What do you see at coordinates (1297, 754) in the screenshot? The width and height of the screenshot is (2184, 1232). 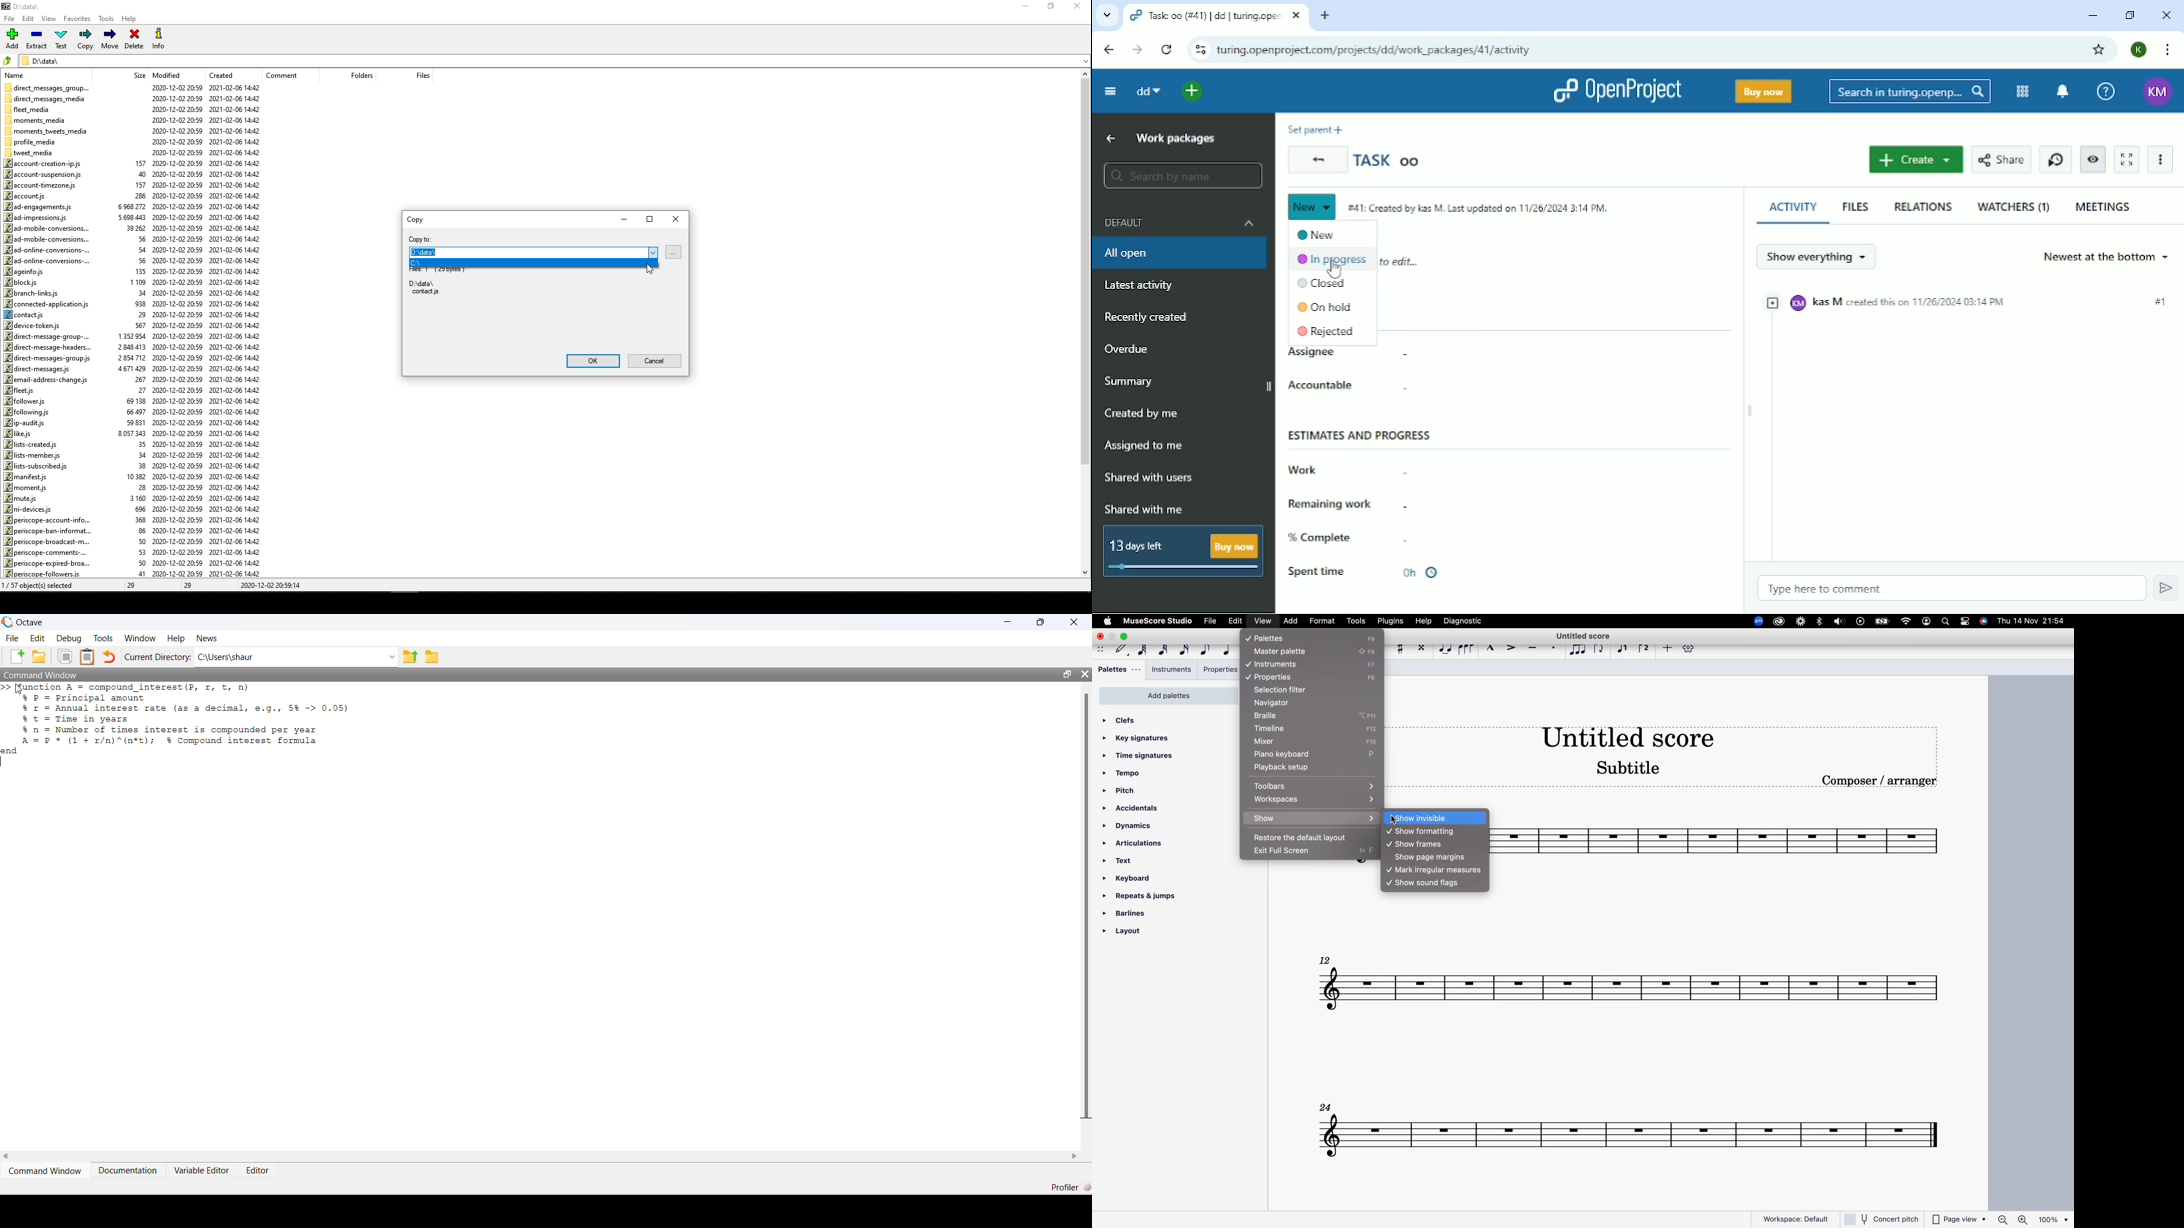 I see `piano keyboard` at bounding box center [1297, 754].